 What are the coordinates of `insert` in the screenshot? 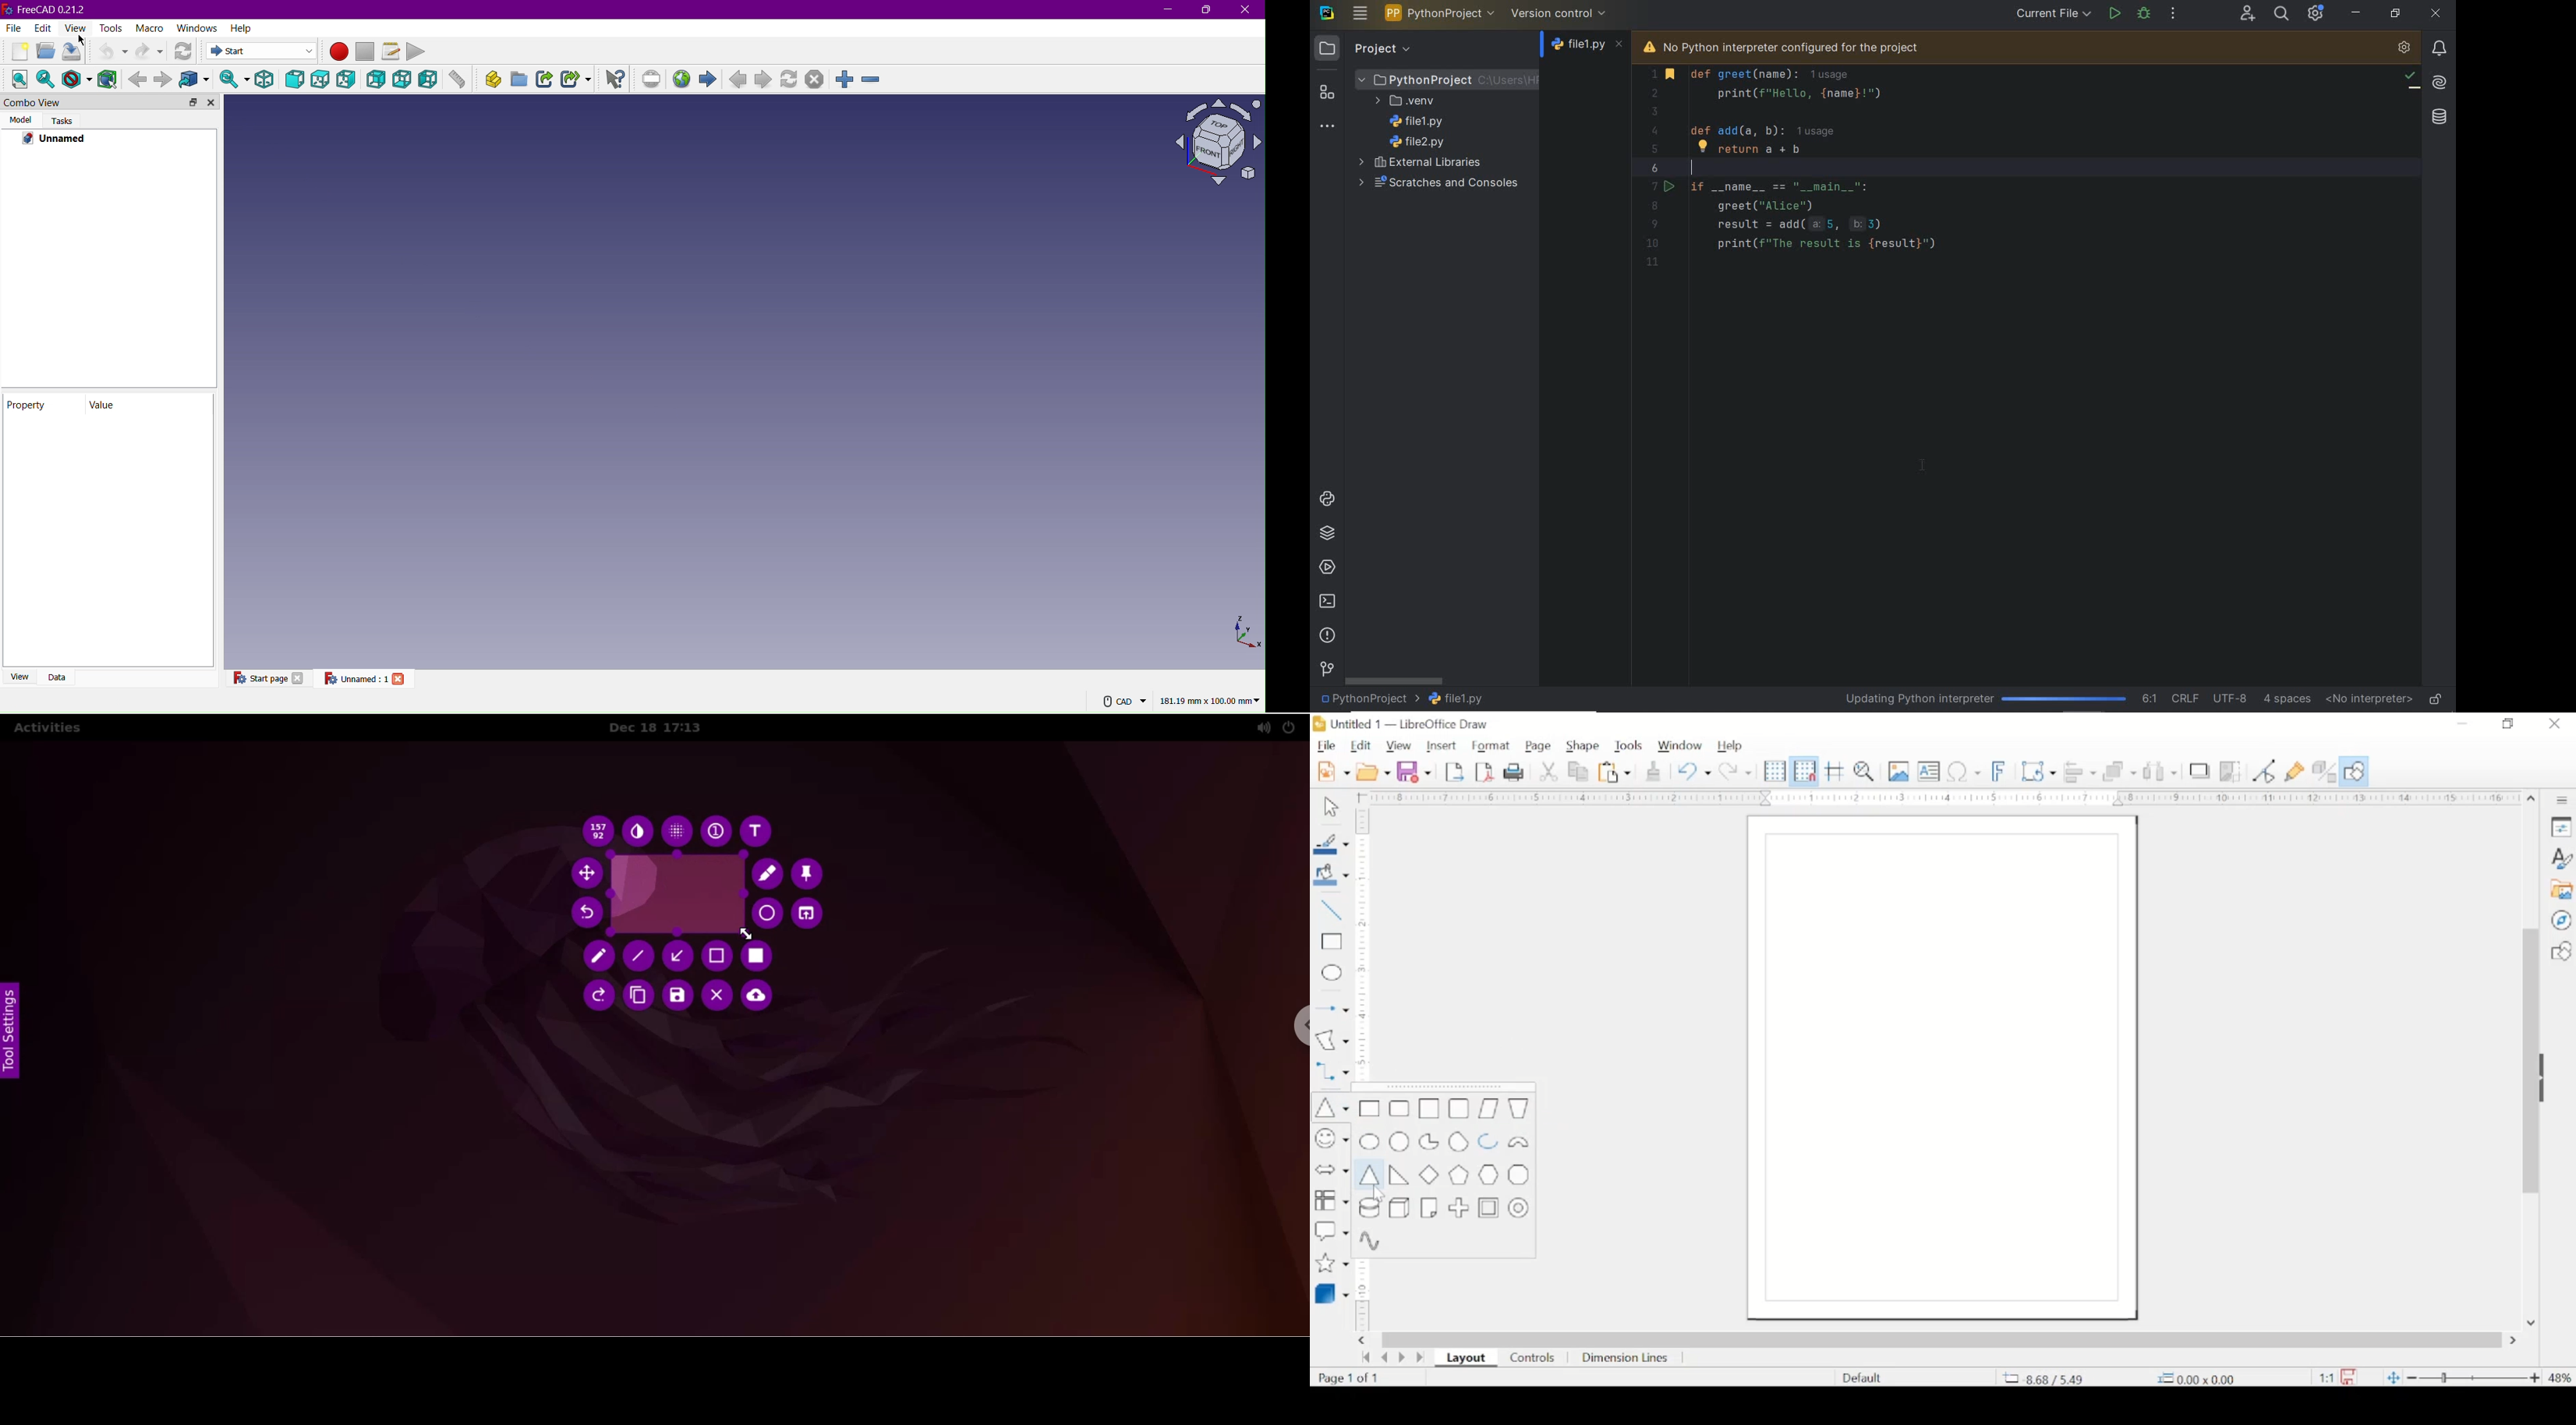 It's located at (1443, 746).